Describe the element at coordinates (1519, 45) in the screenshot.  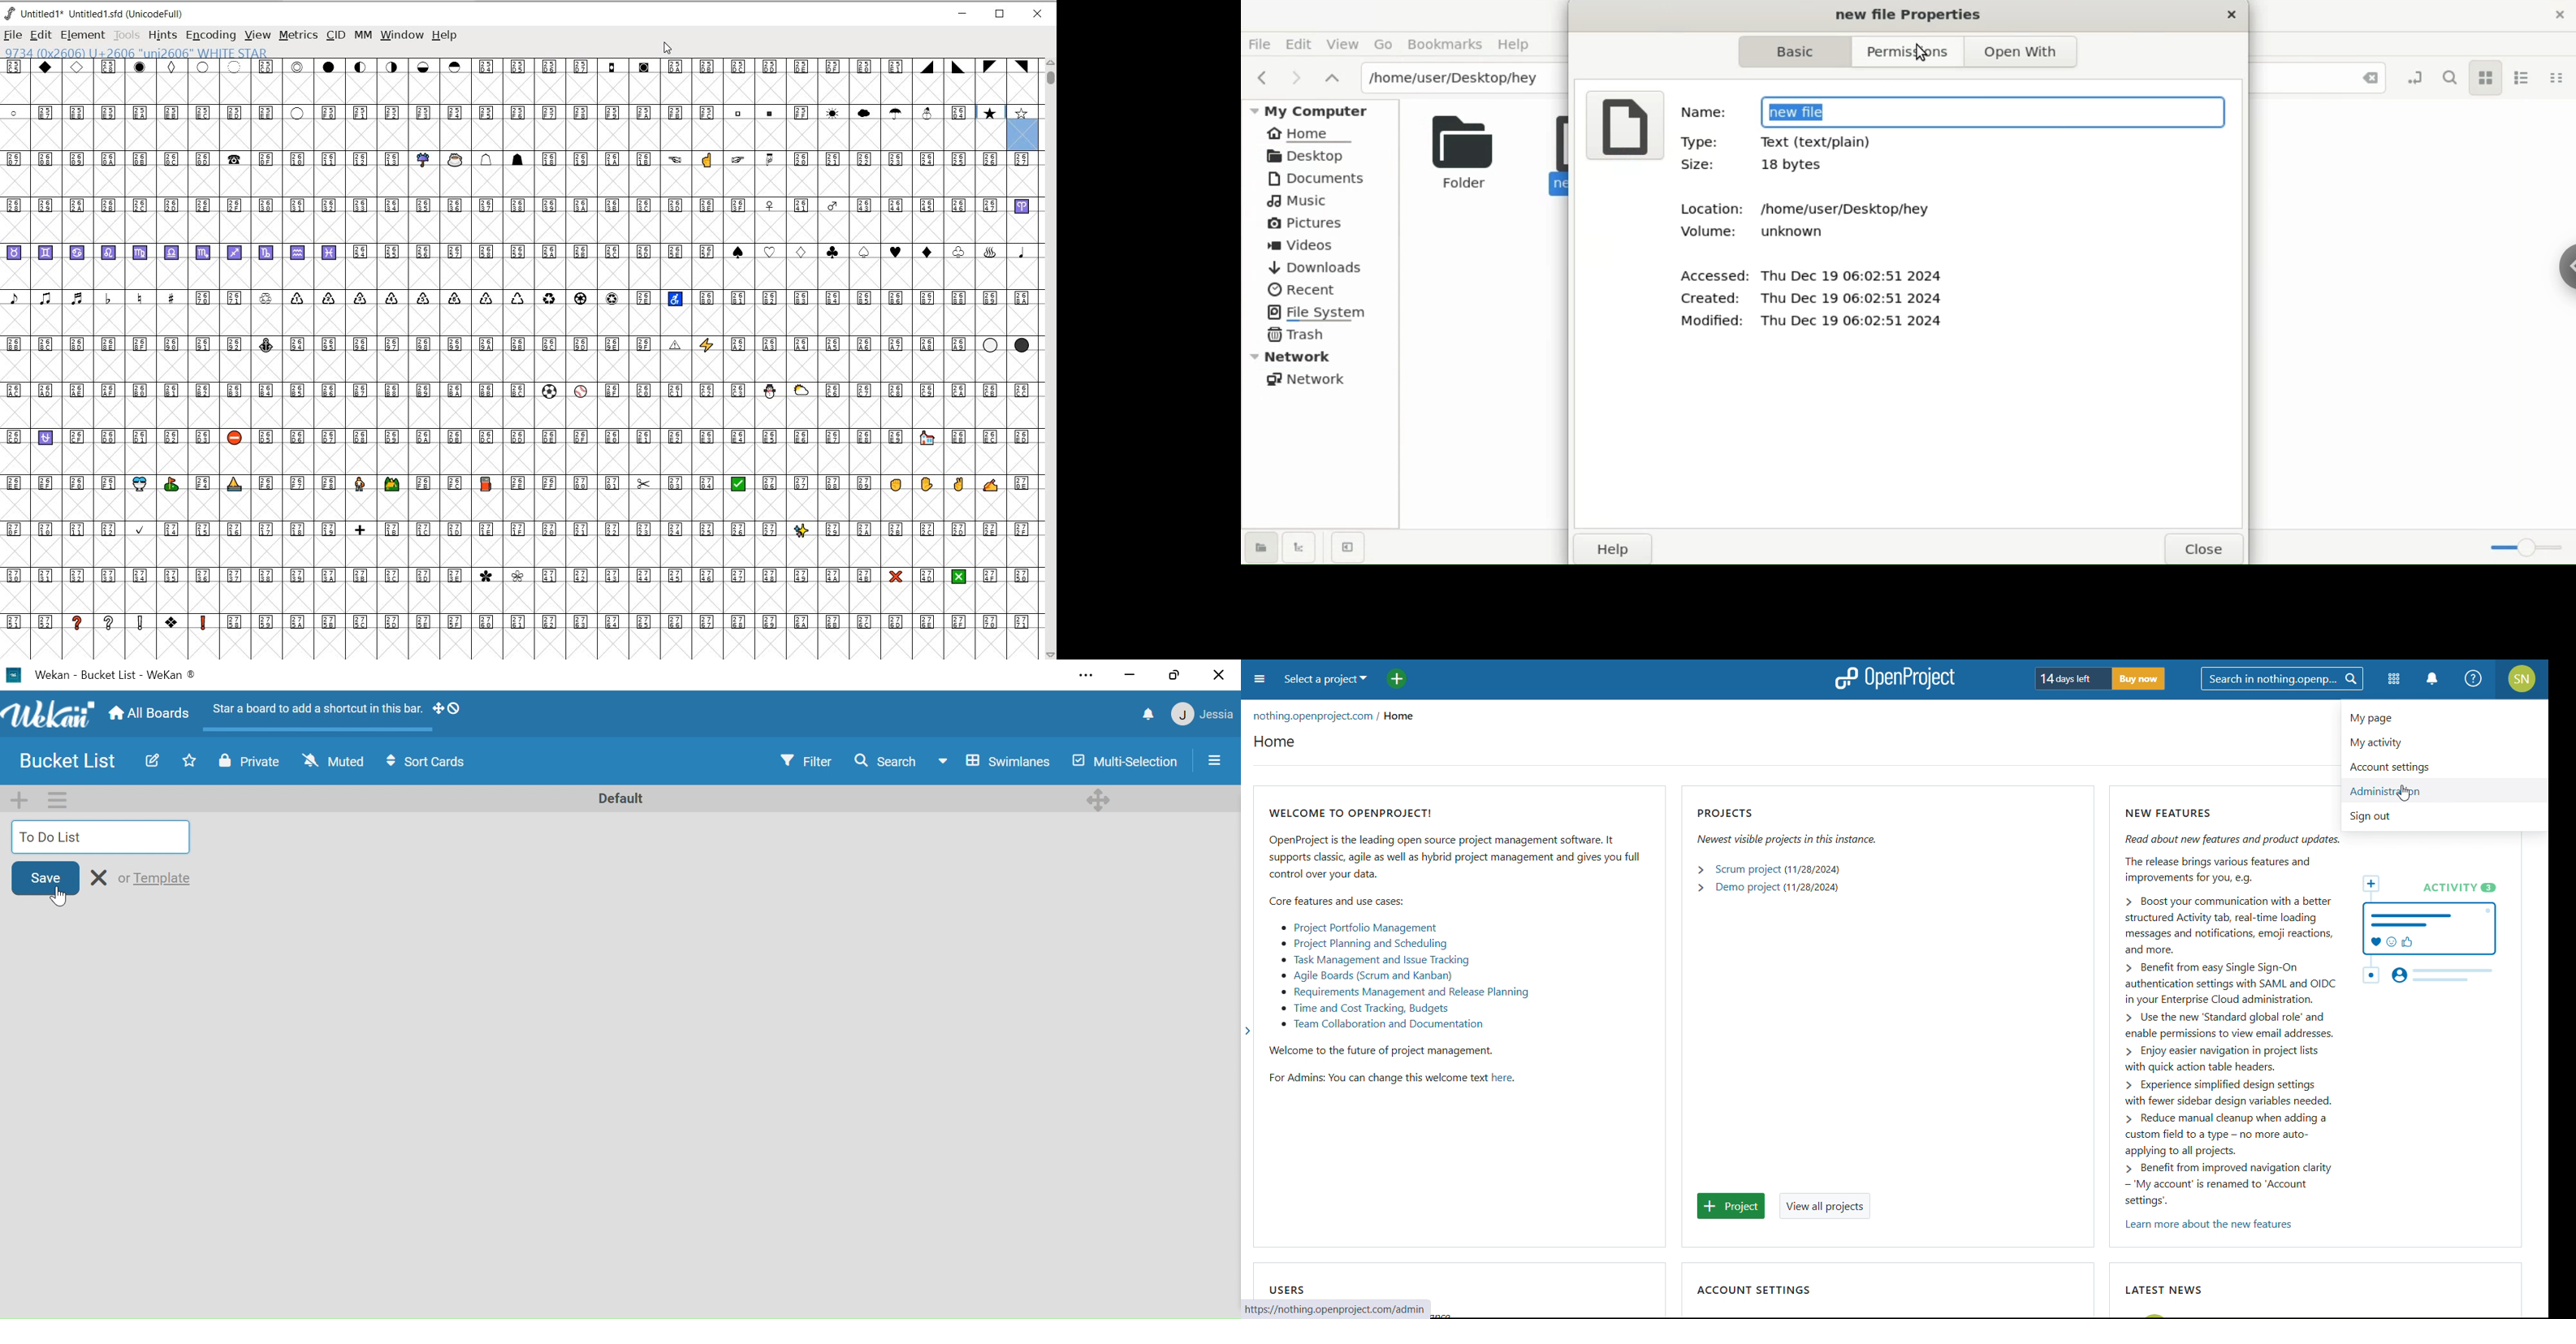
I see `Help` at that location.